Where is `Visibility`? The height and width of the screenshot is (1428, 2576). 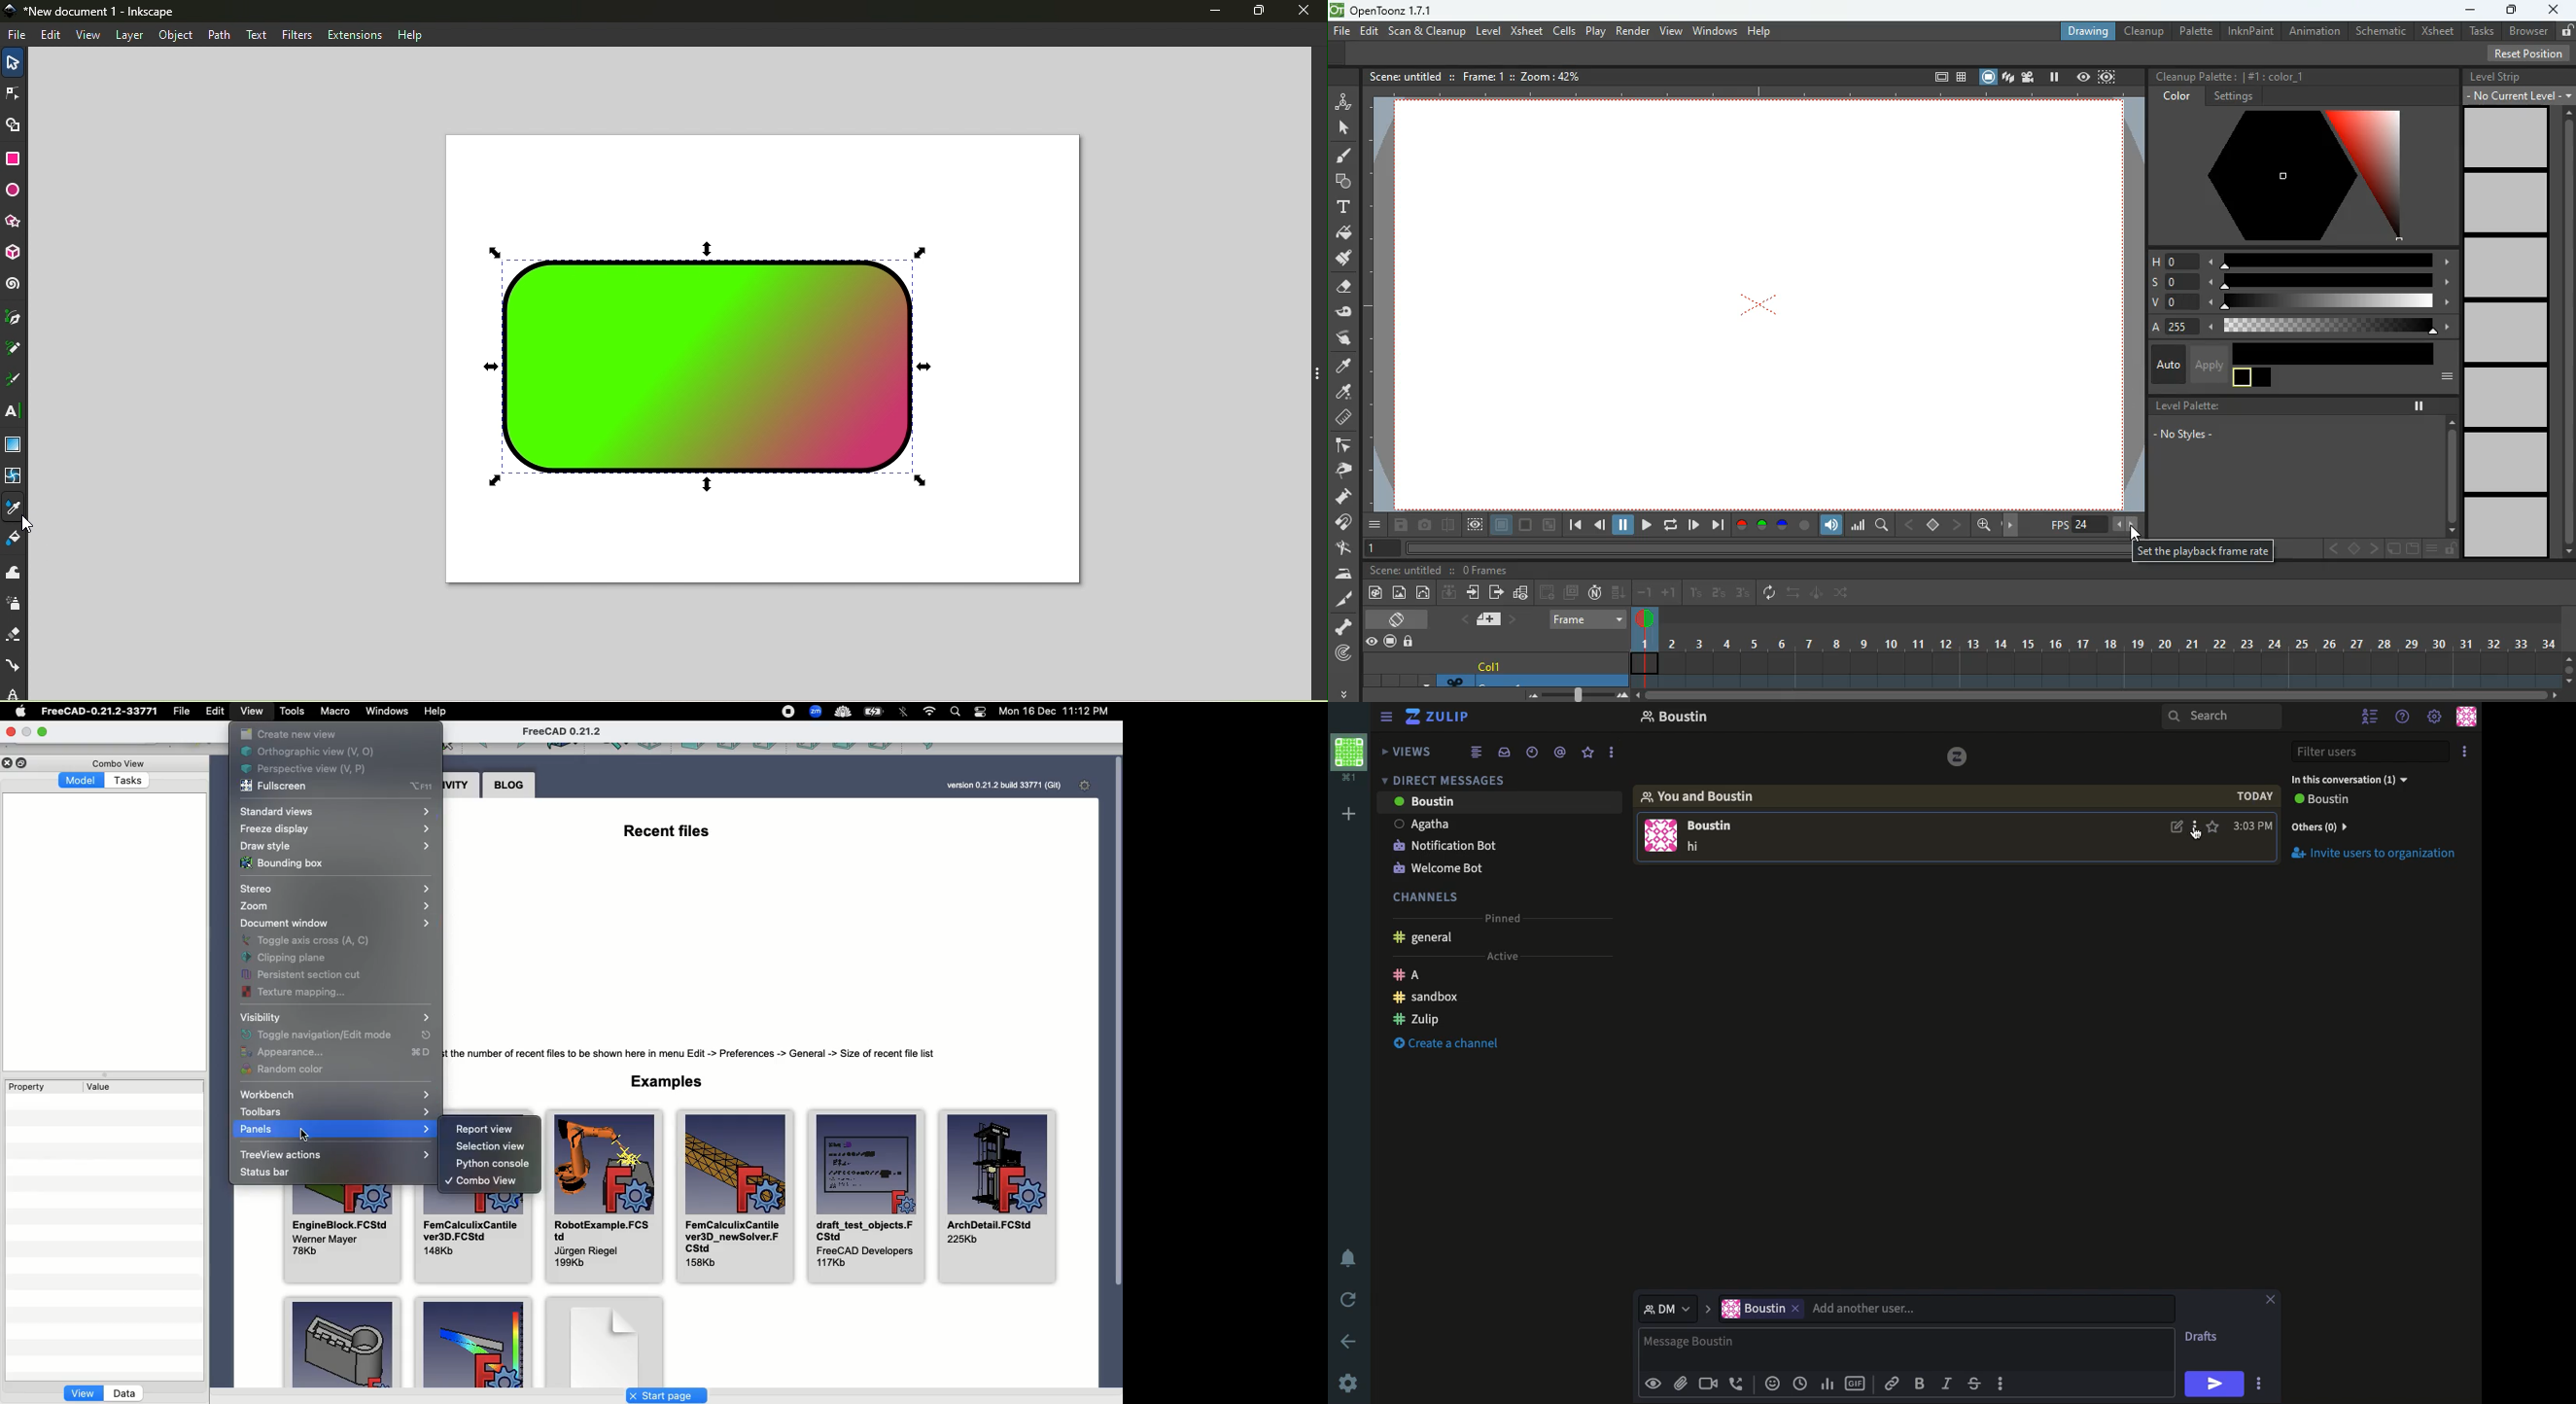
Visibility is located at coordinates (259, 1017).